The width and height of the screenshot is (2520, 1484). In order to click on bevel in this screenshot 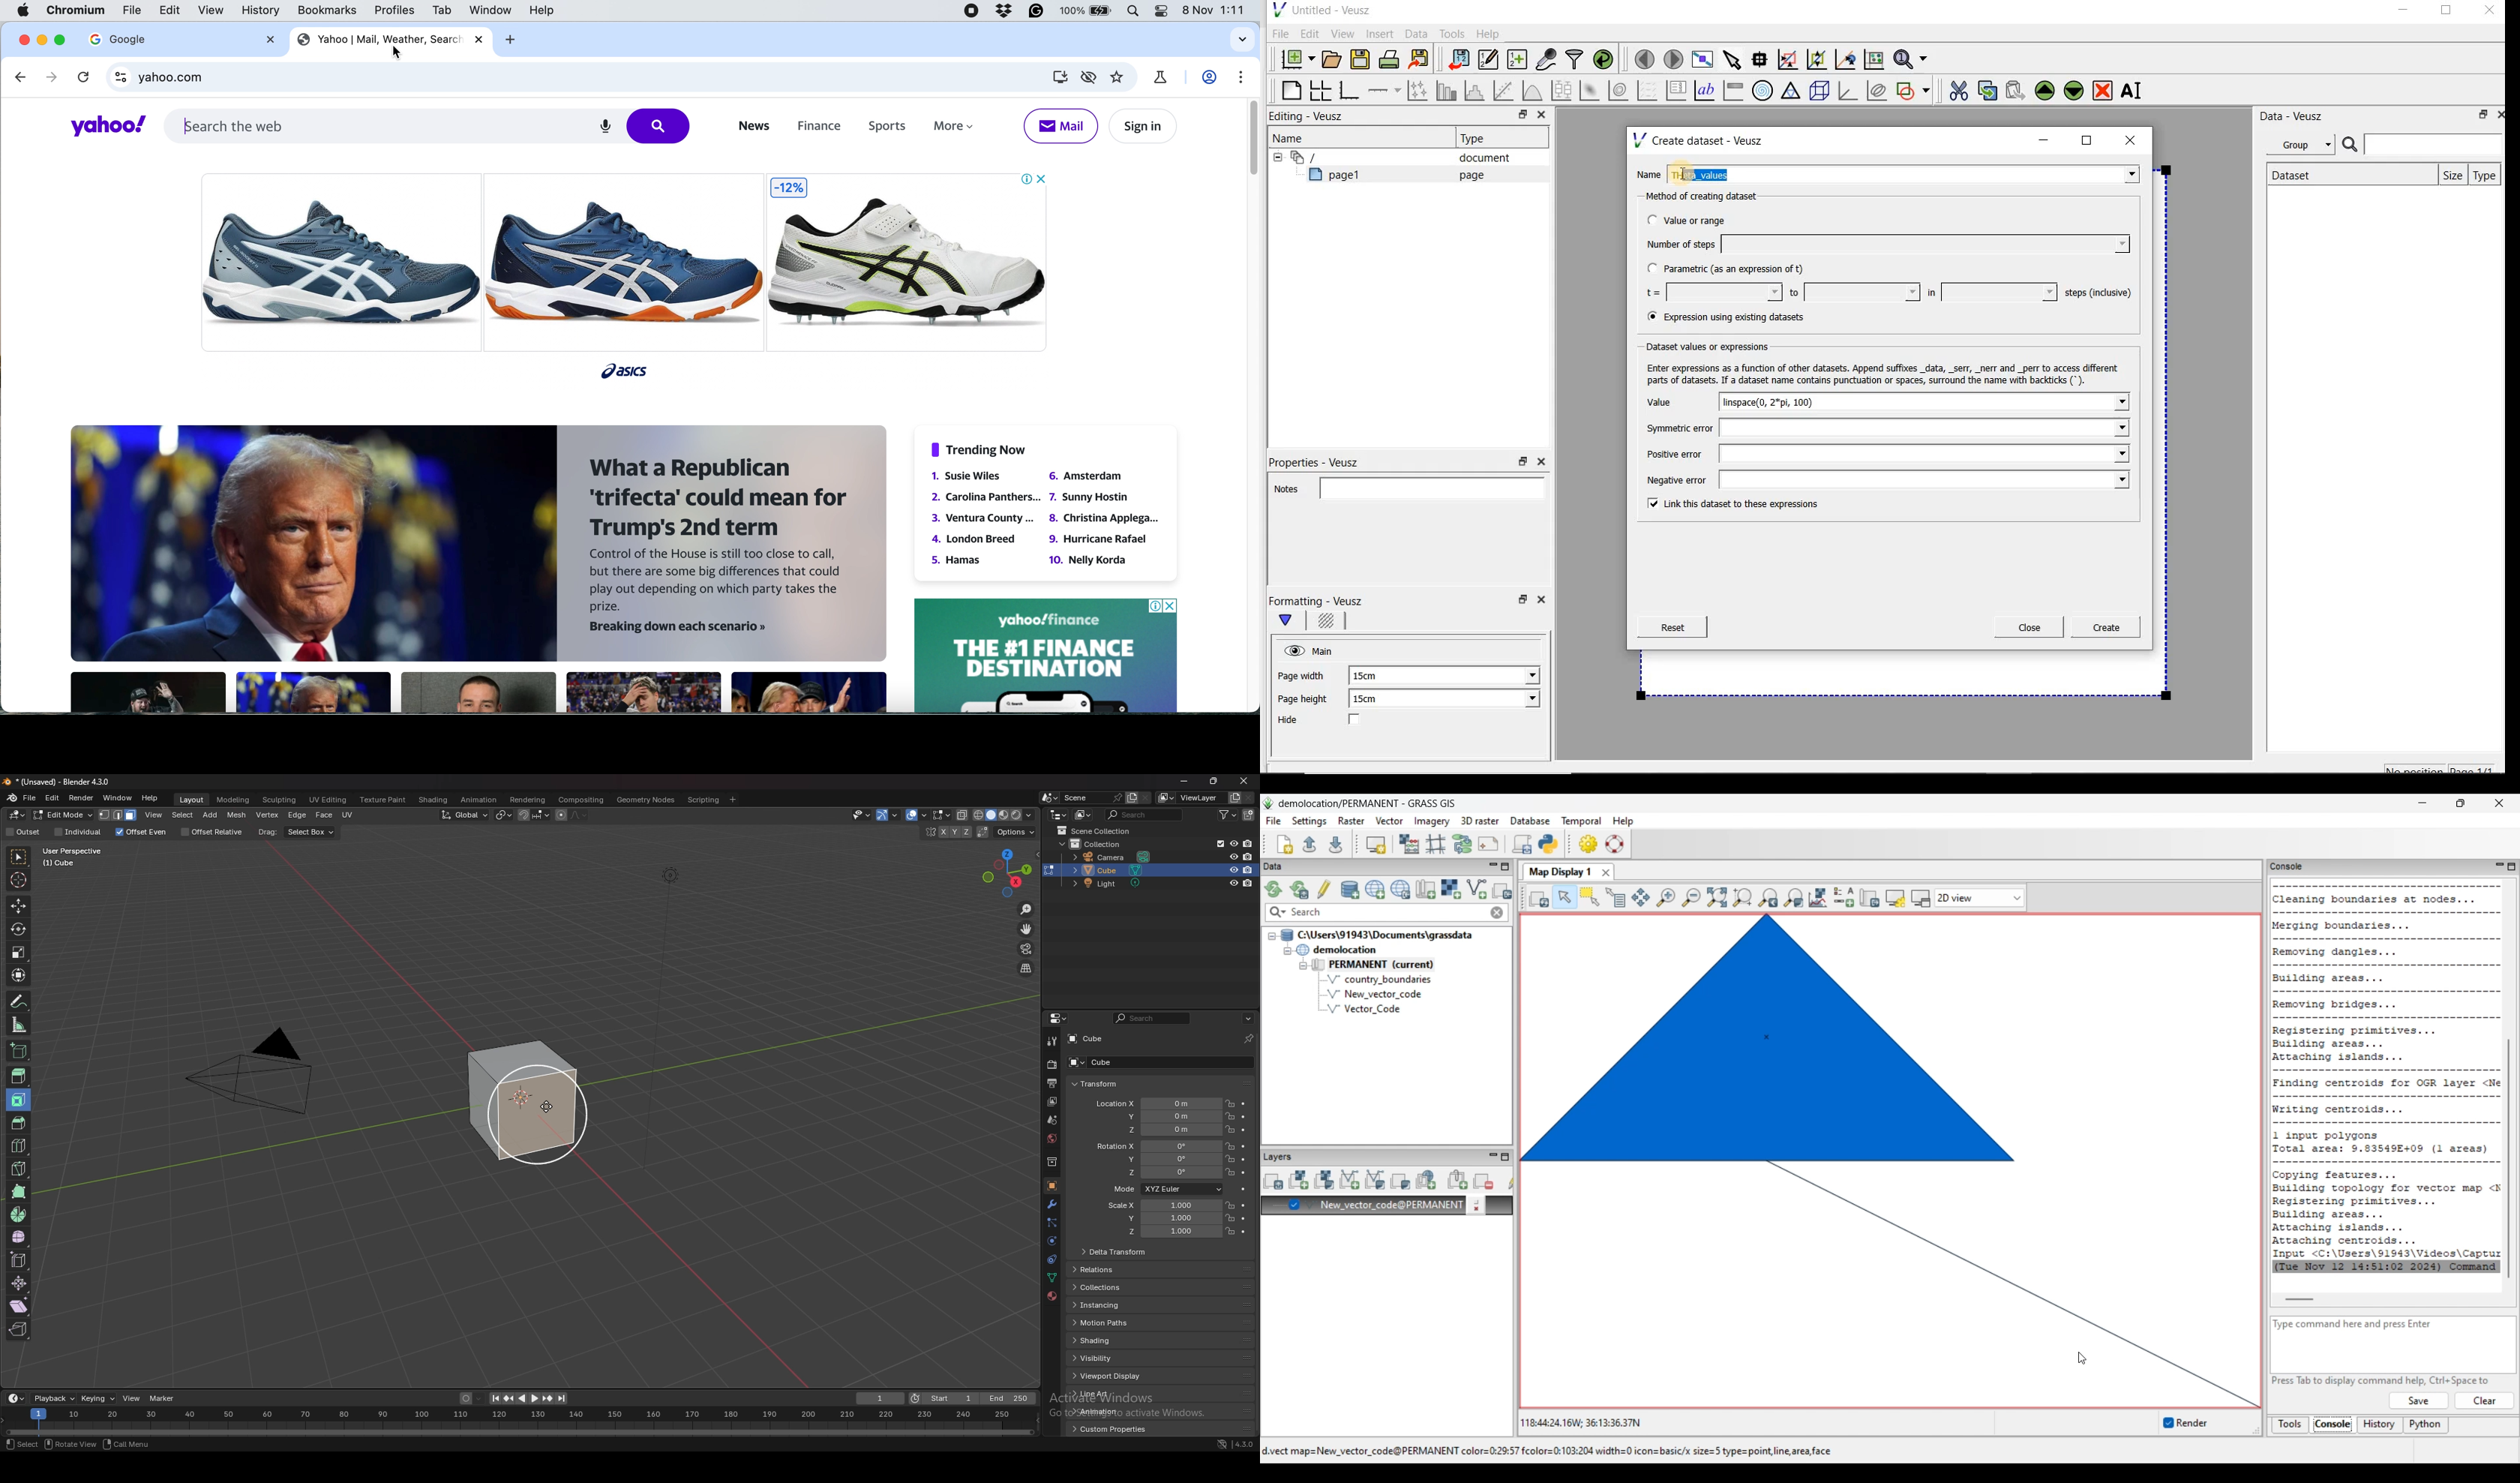, I will do `click(16, 1121)`.